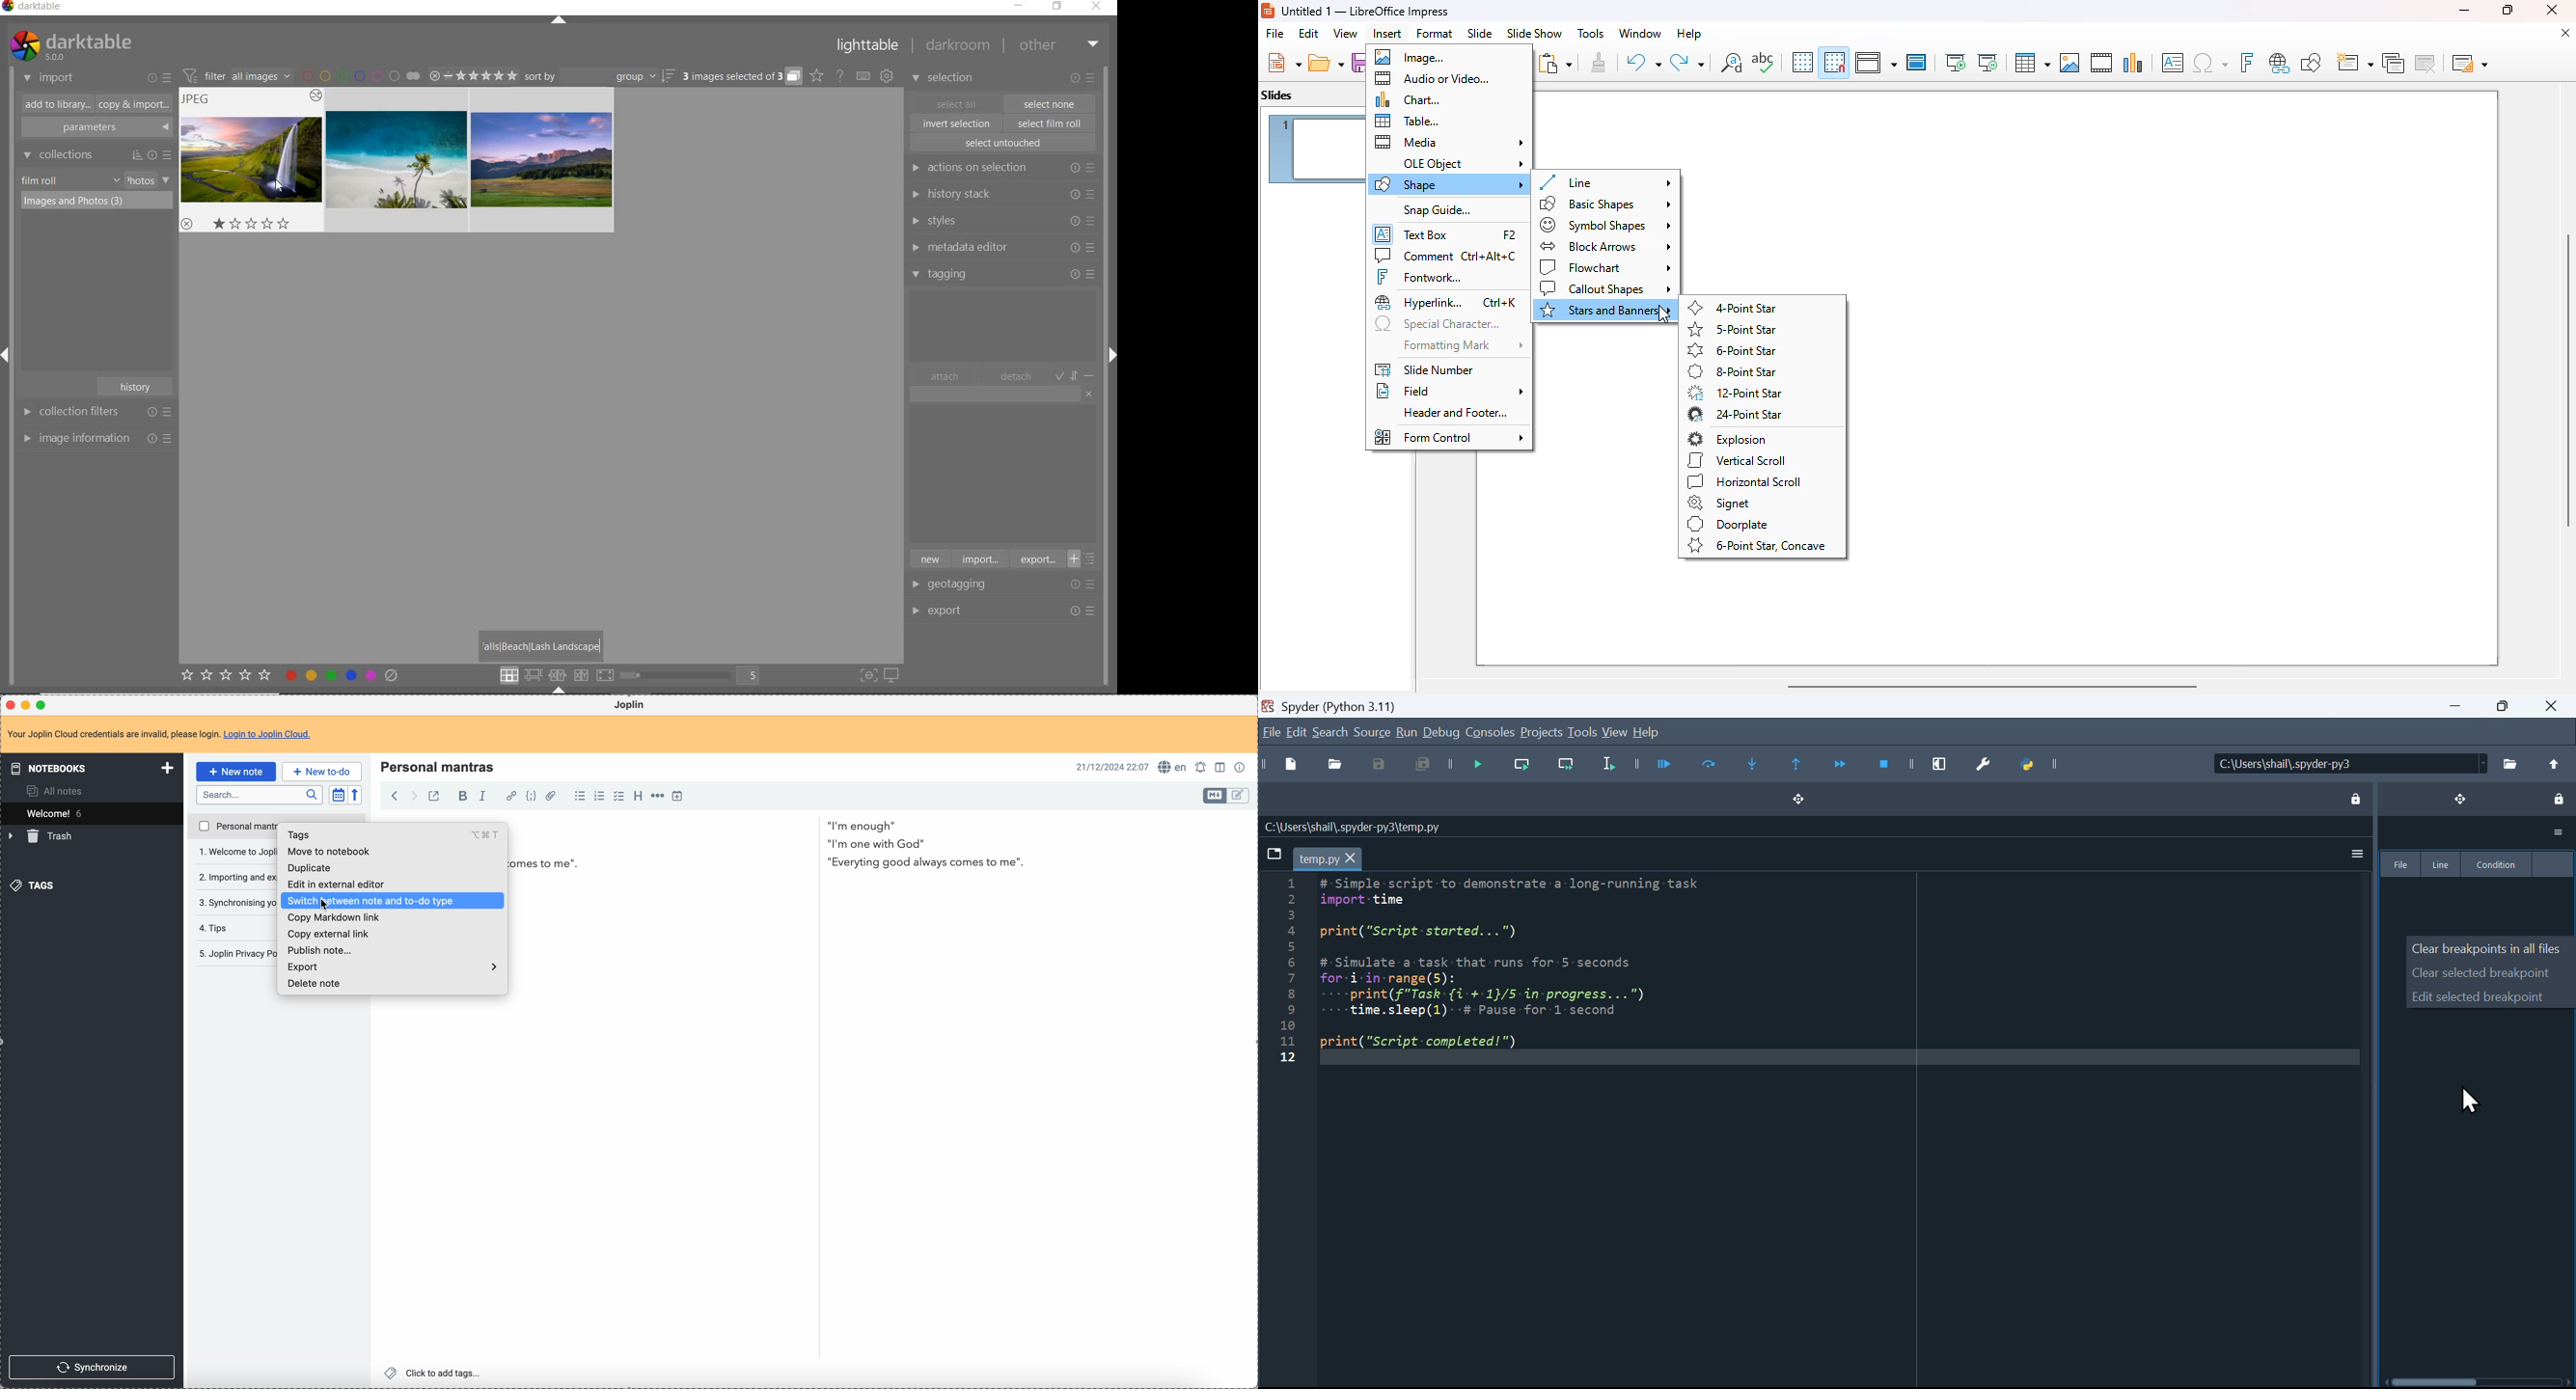 The image size is (2576, 1400). What do you see at coordinates (2036, 769) in the screenshot?
I see `Python path manager` at bounding box center [2036, 769].